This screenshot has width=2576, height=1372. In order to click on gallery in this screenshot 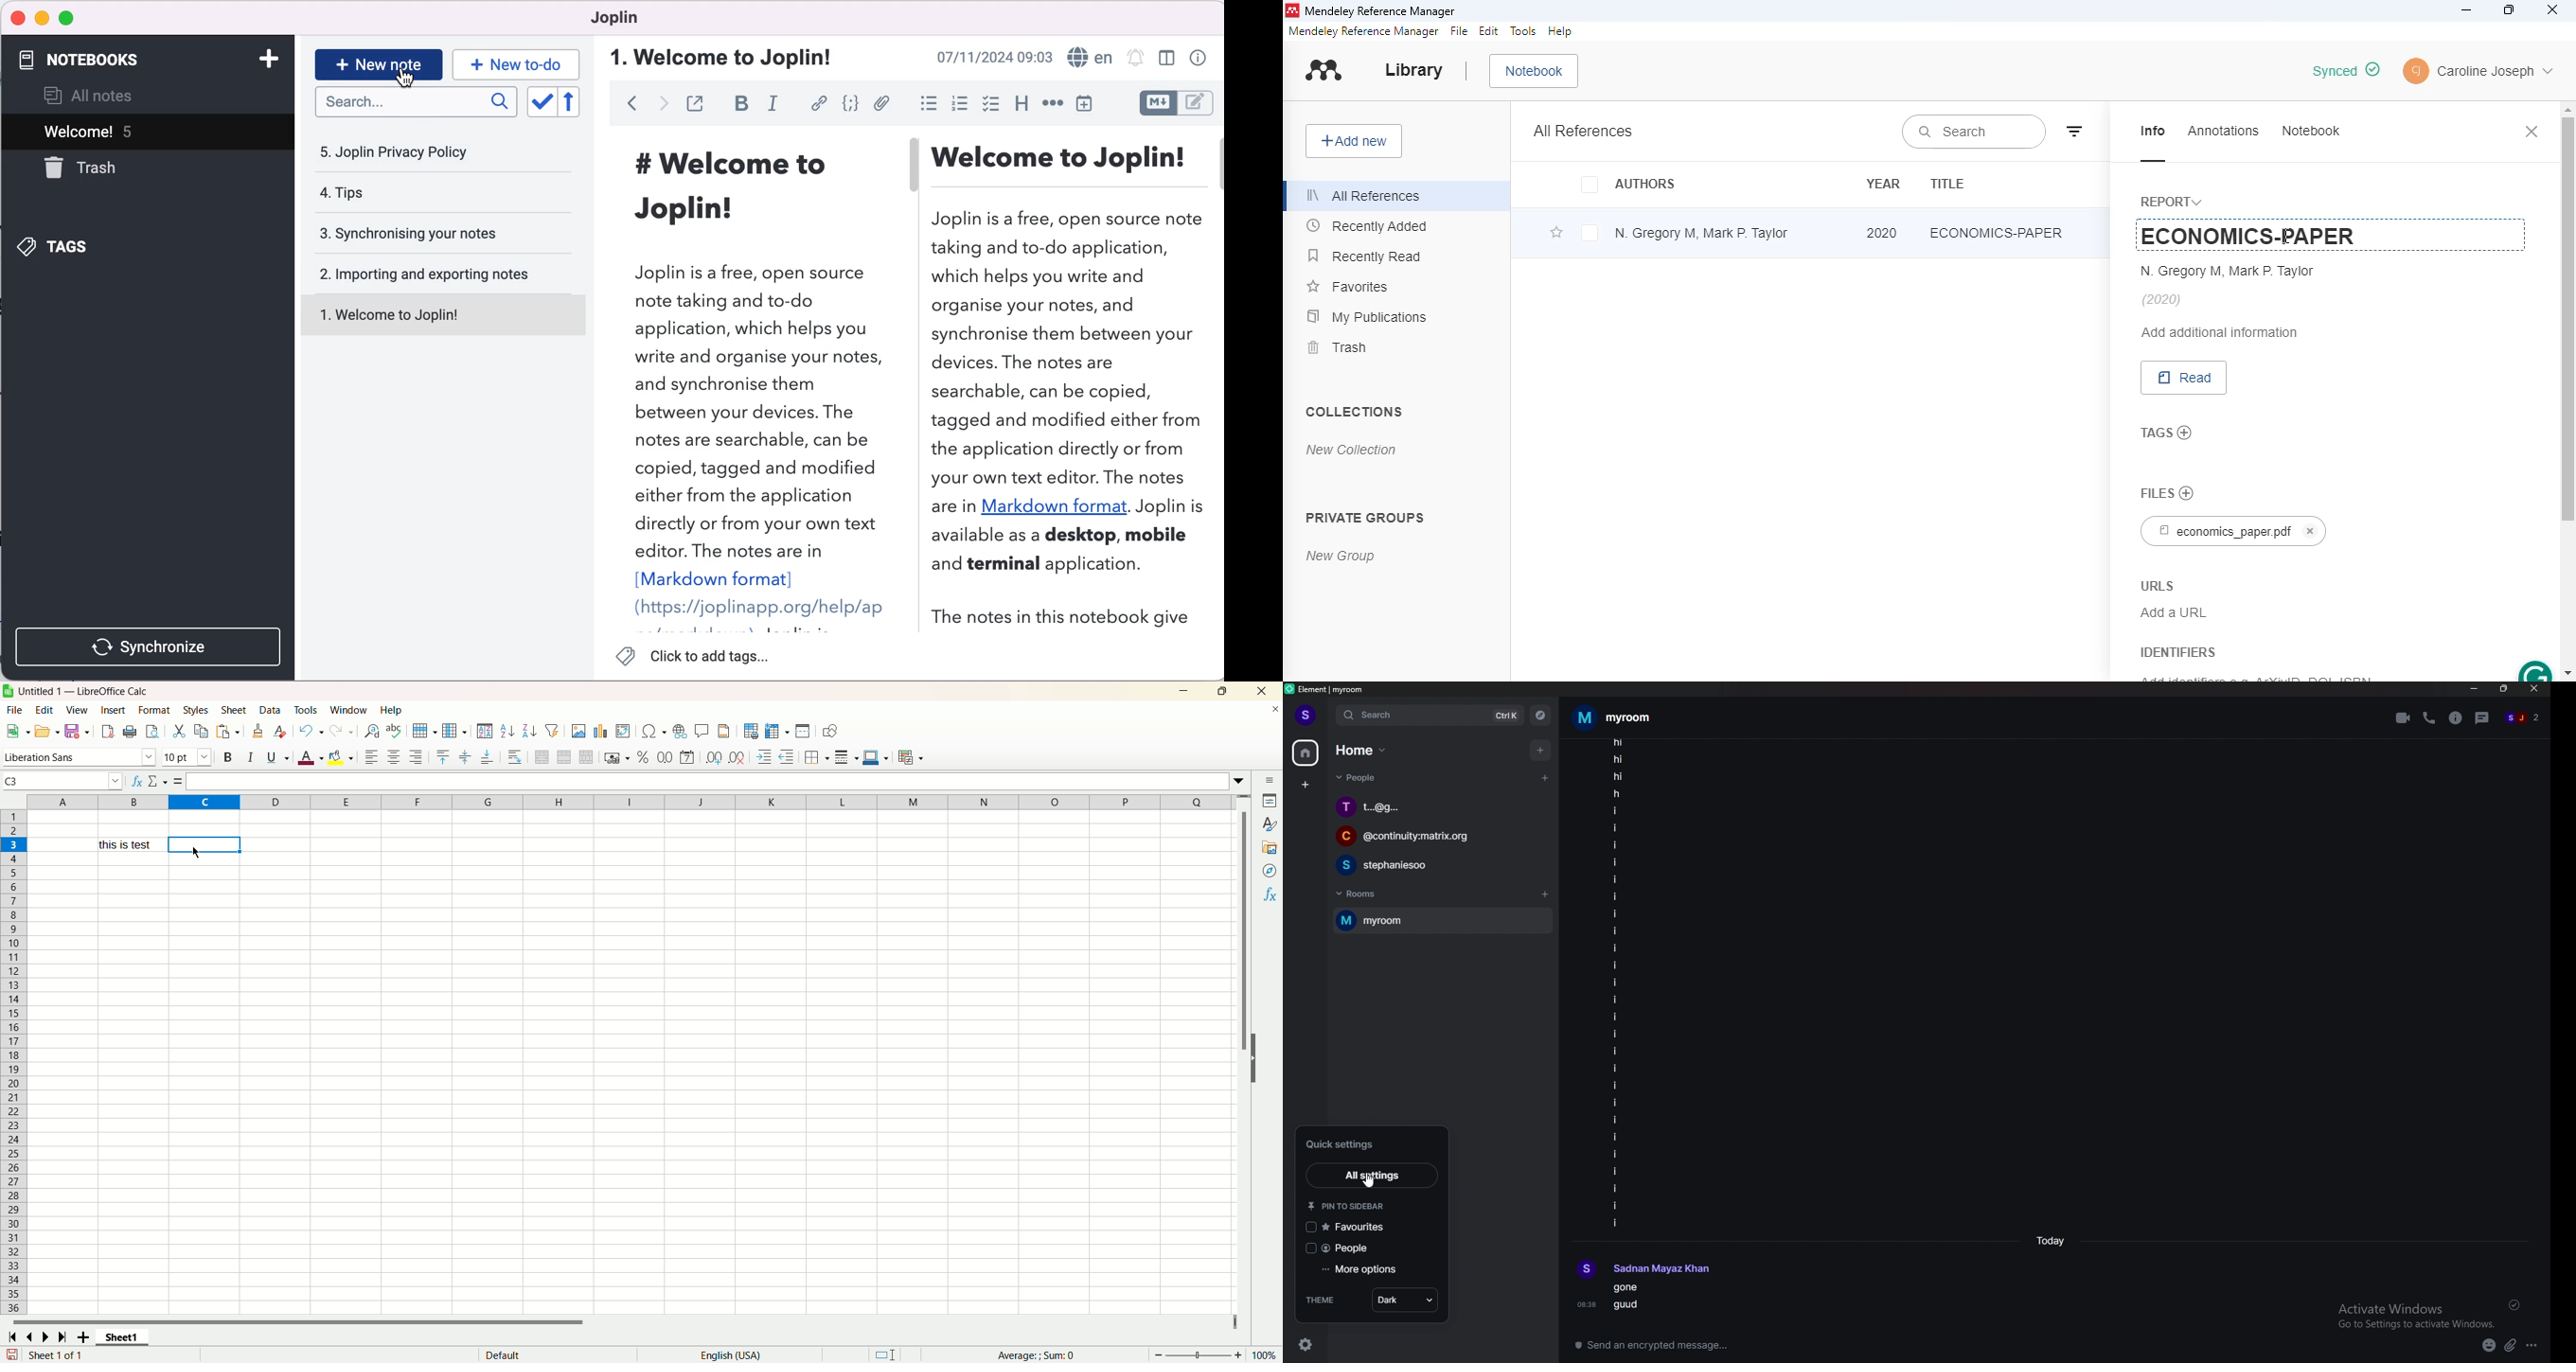, I will do `click(1270, 847)`.